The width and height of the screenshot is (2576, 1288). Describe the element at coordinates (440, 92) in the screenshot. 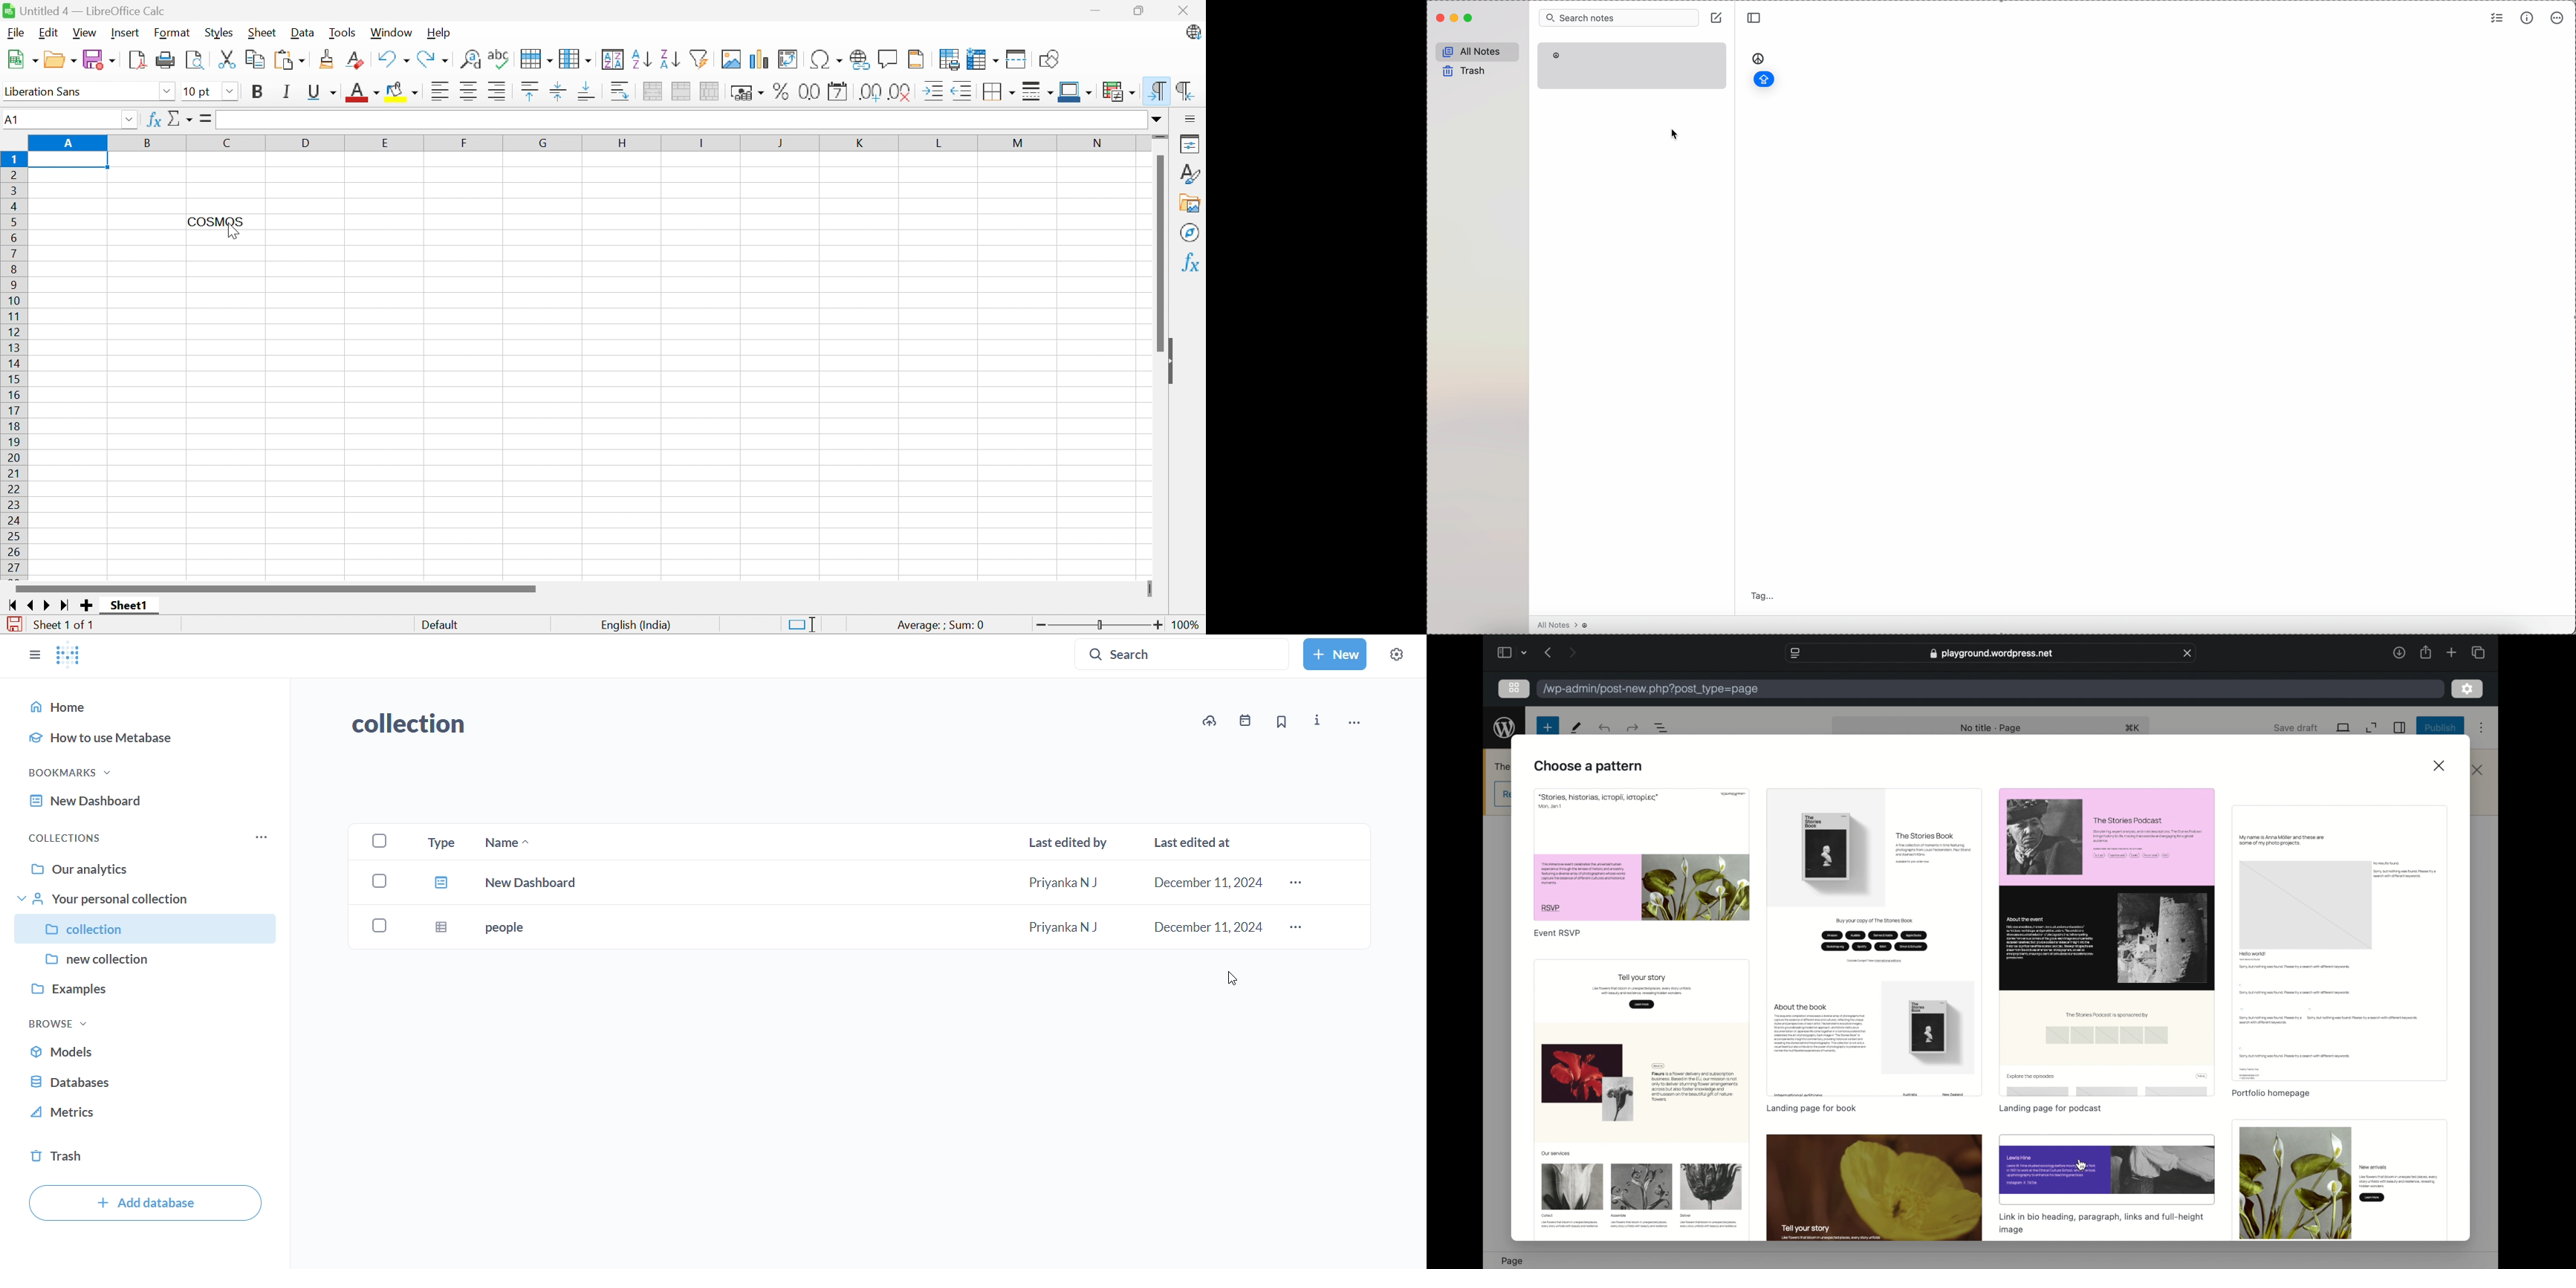

I see `Align Left` at that location.